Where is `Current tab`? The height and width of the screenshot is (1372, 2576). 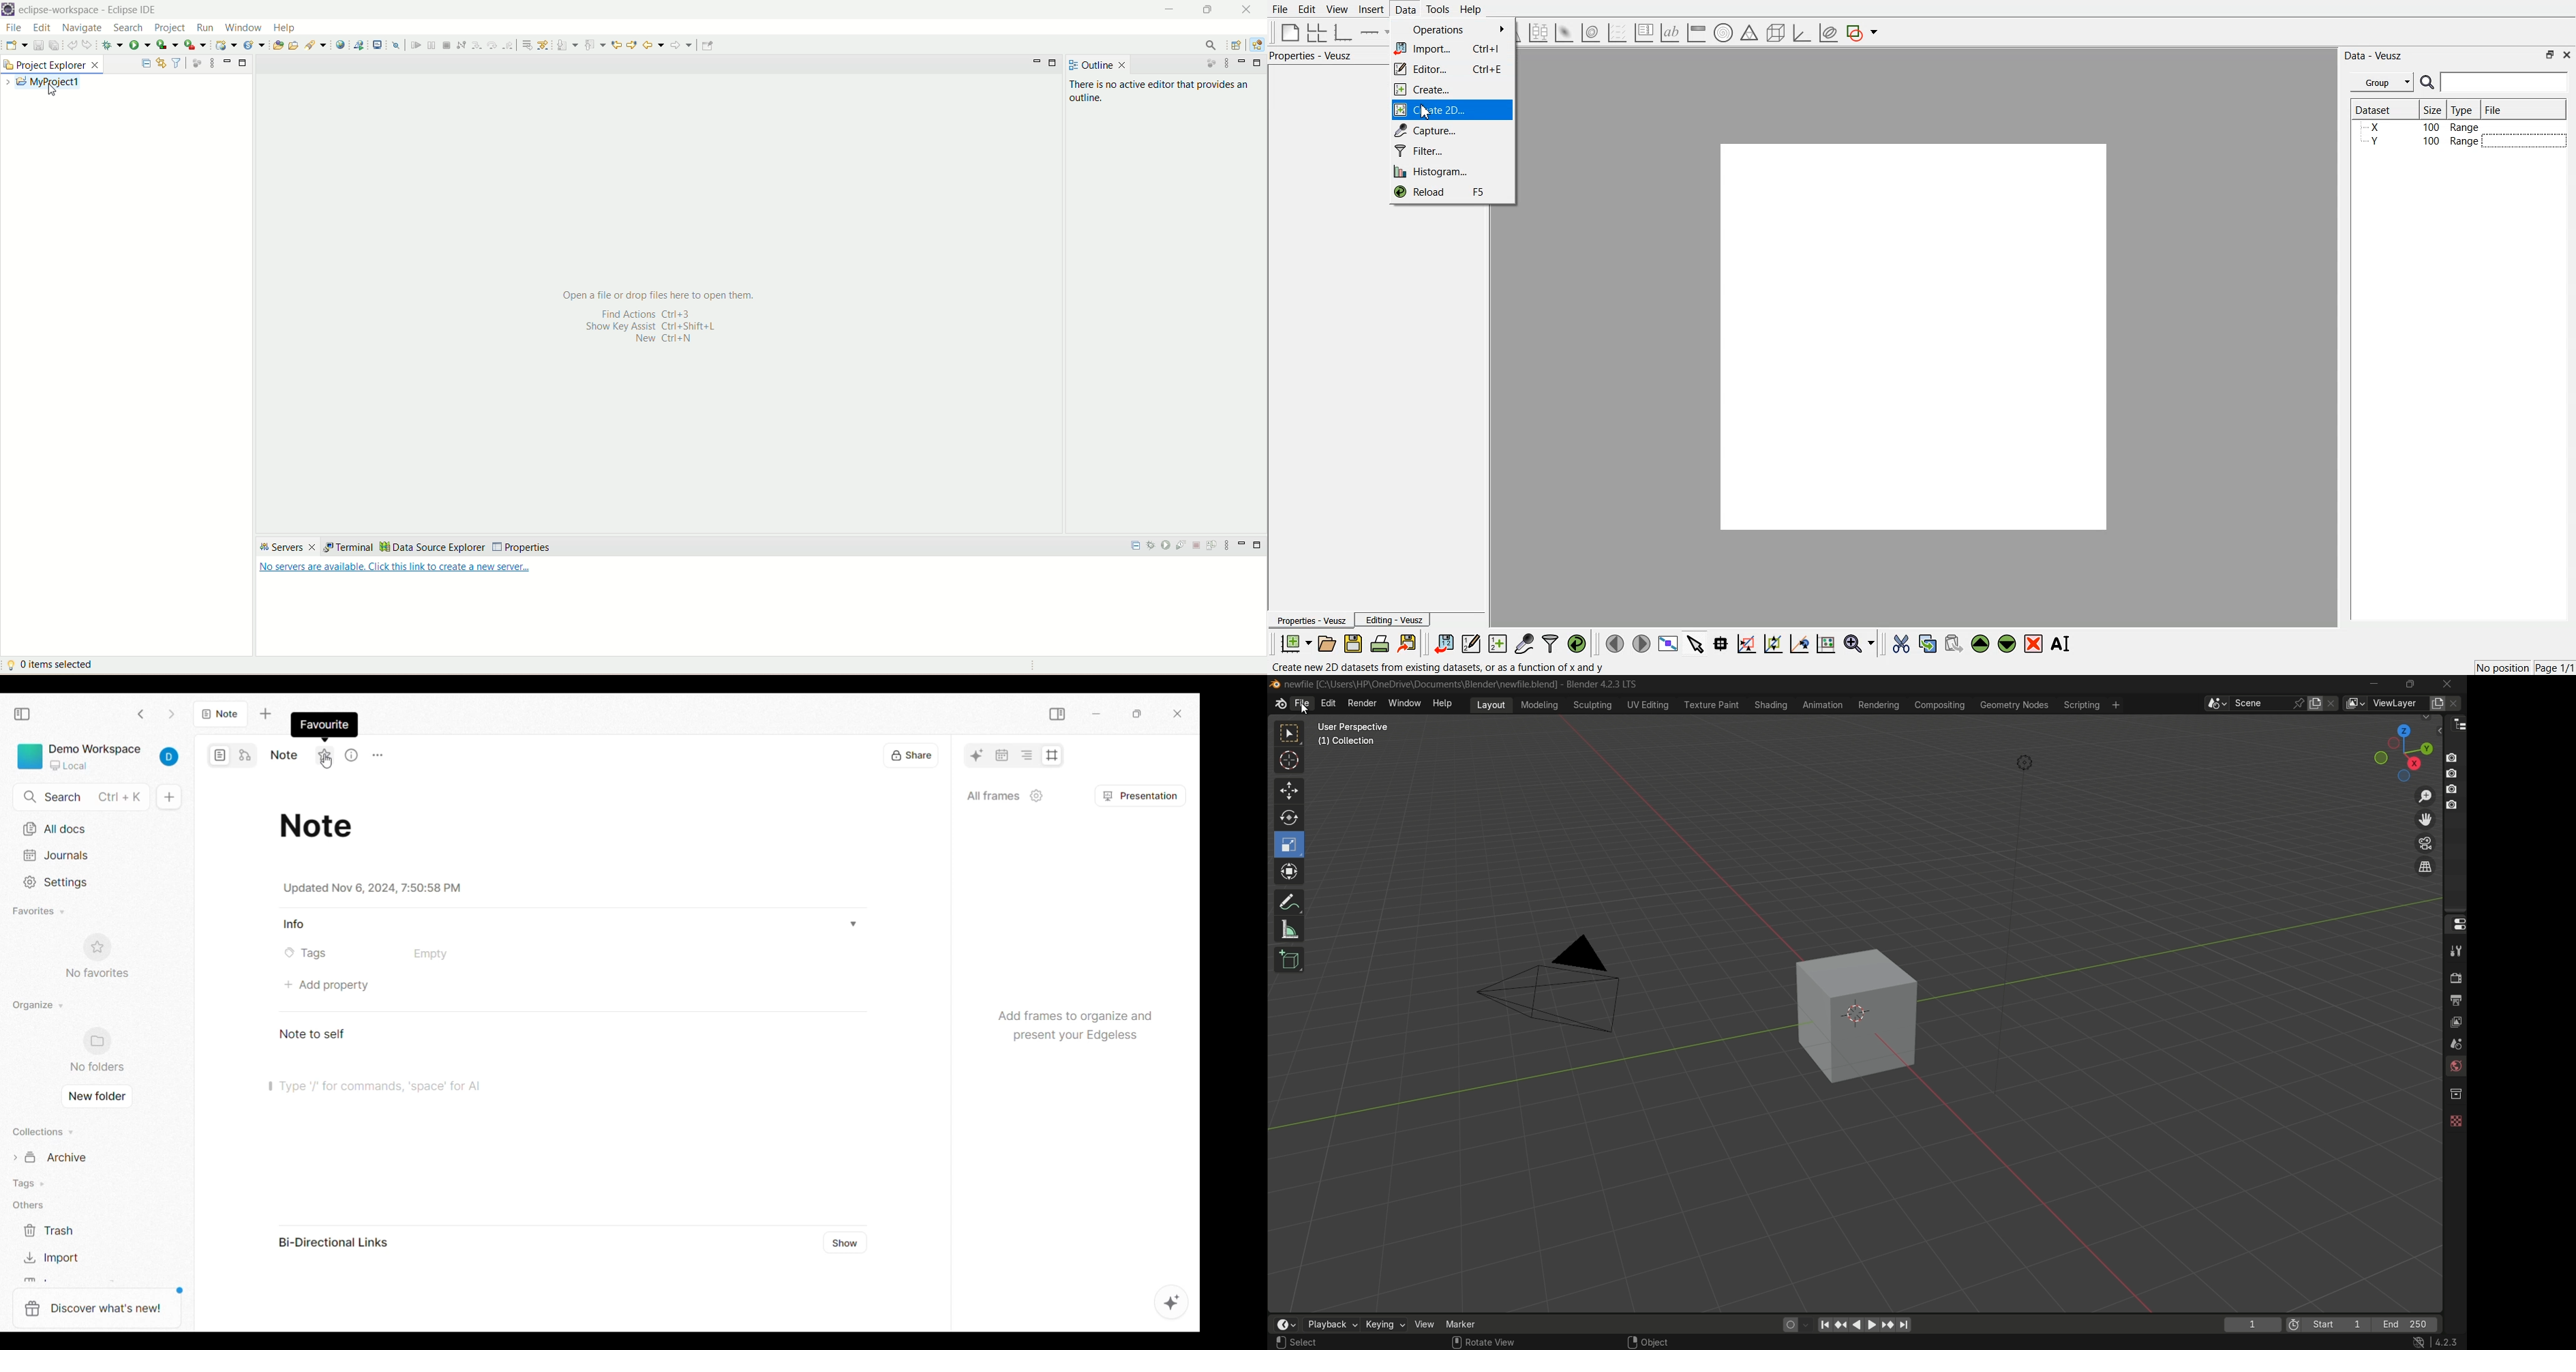 Current tab is located at coordinates (221, 714).